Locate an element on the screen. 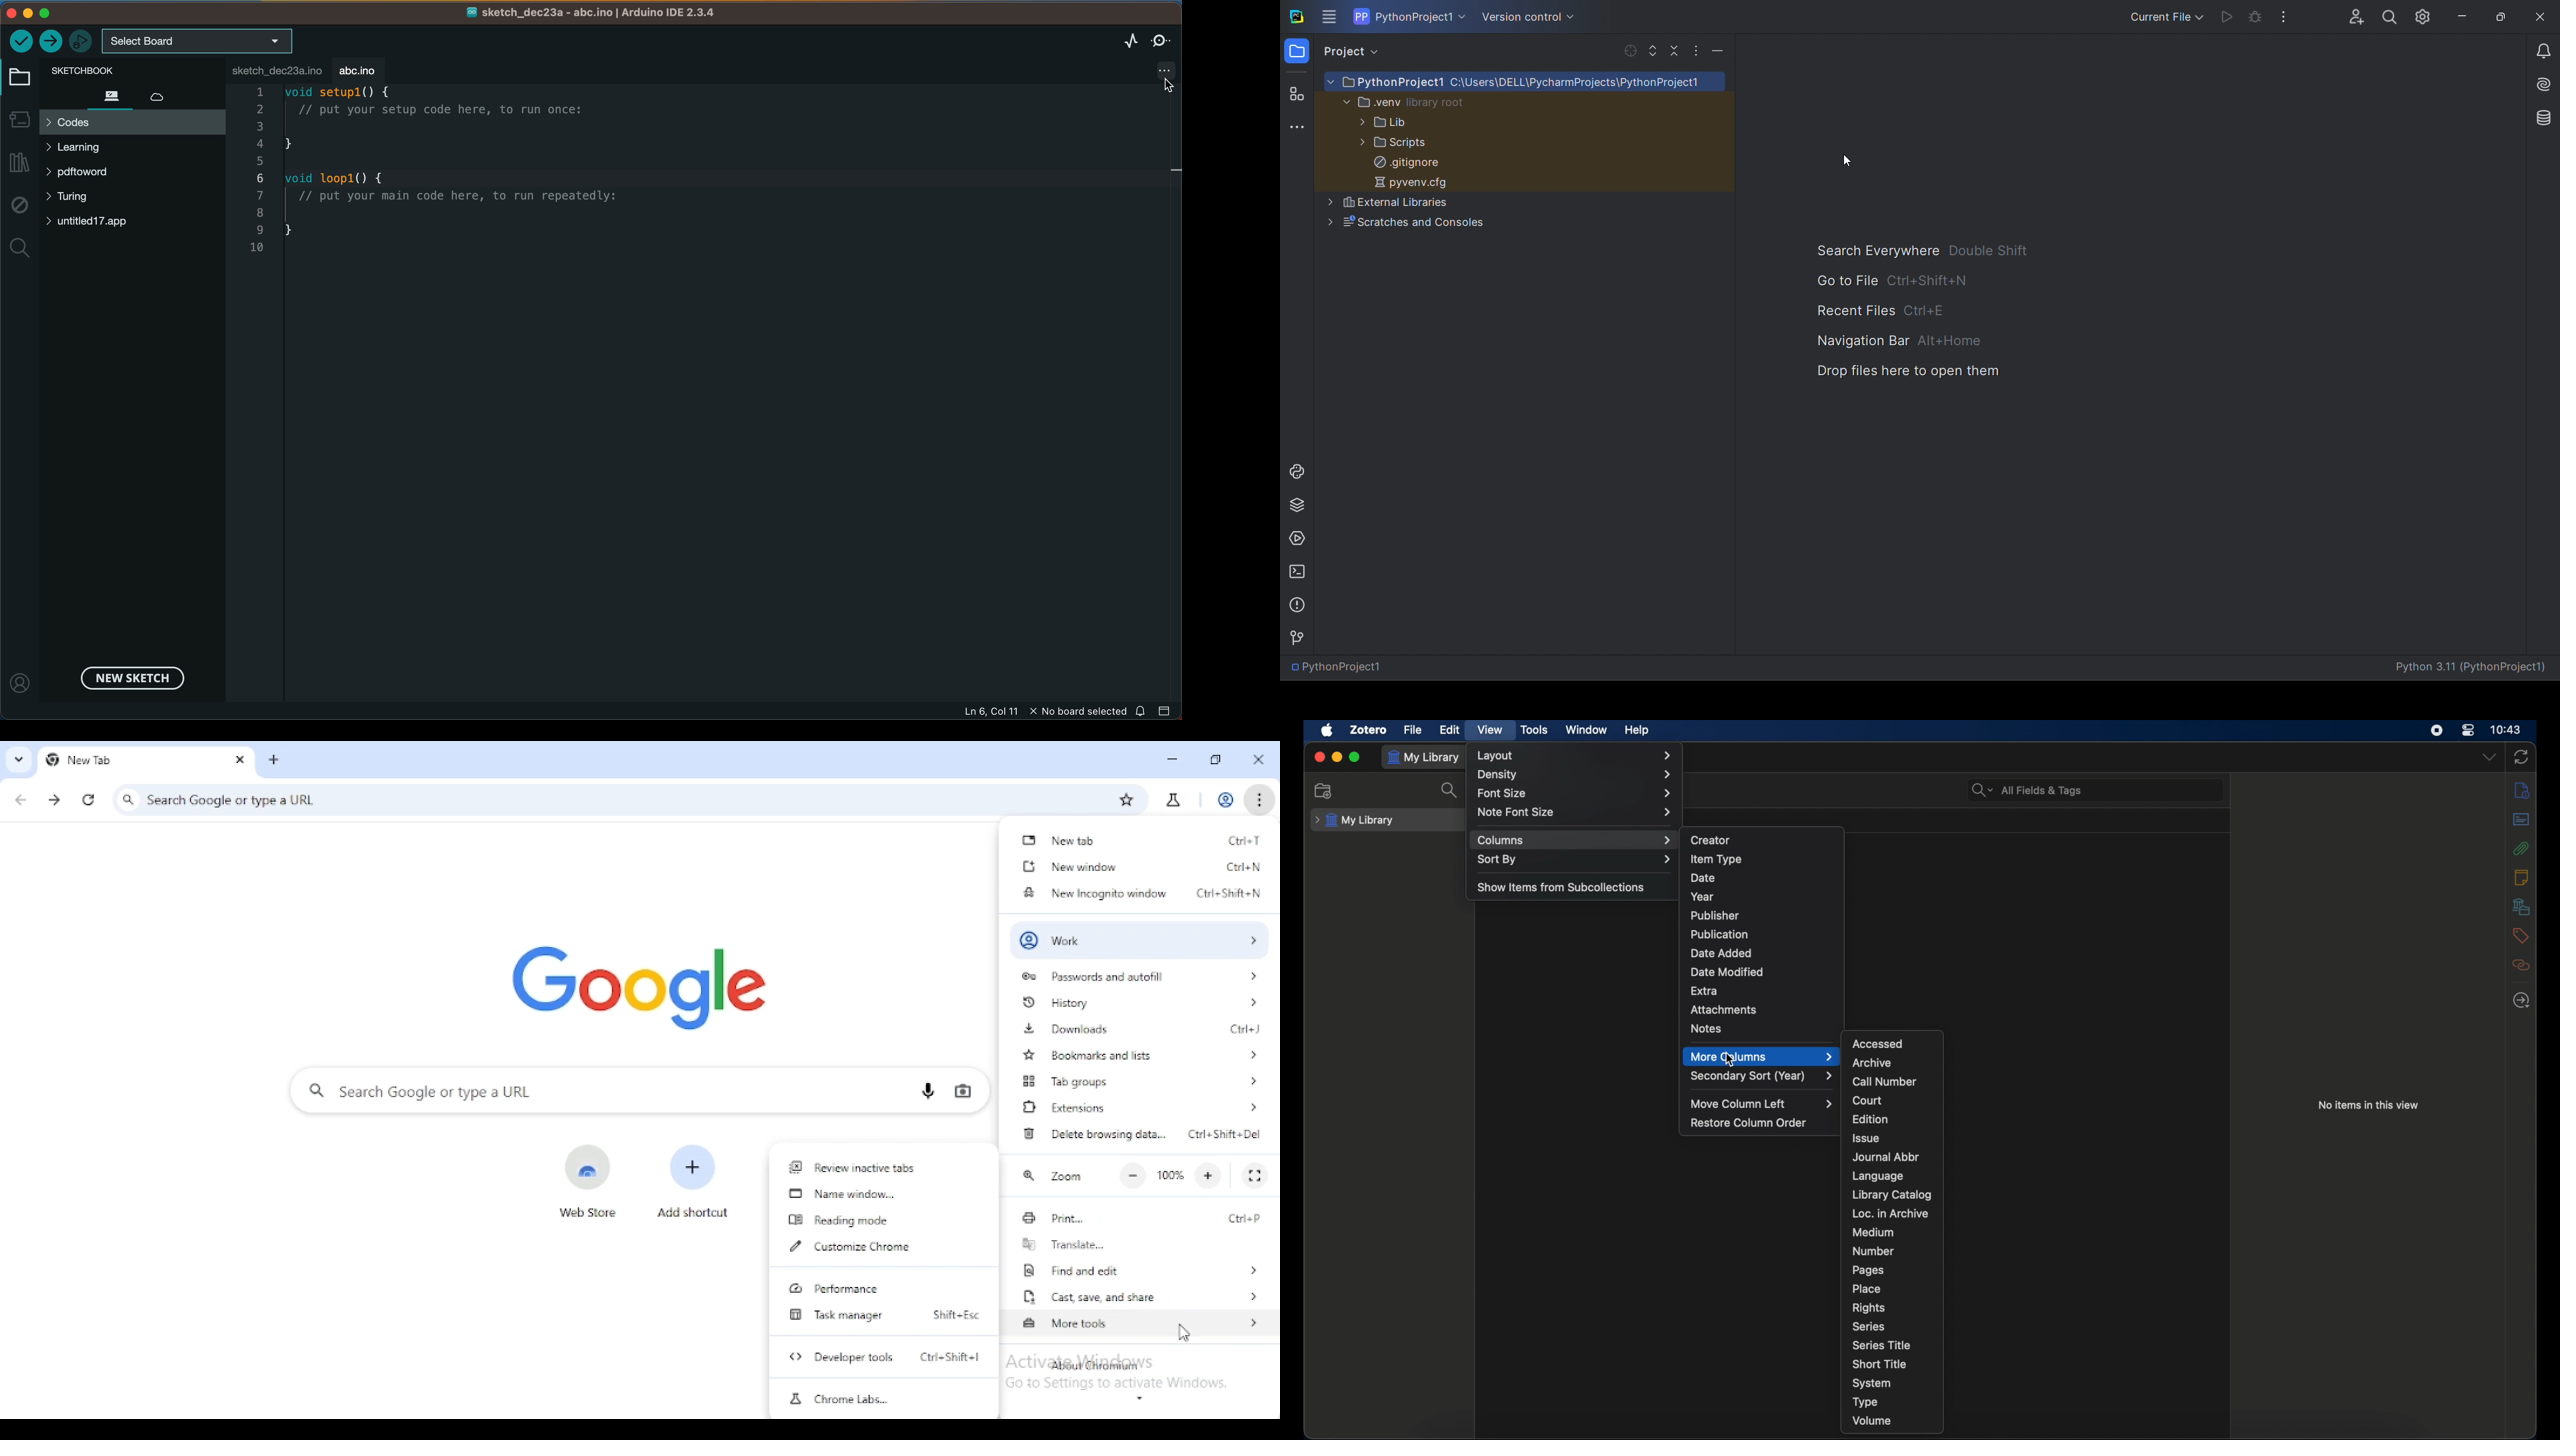 The image size is (2576, 1456). notes is located at coordinates (1705, 1029).